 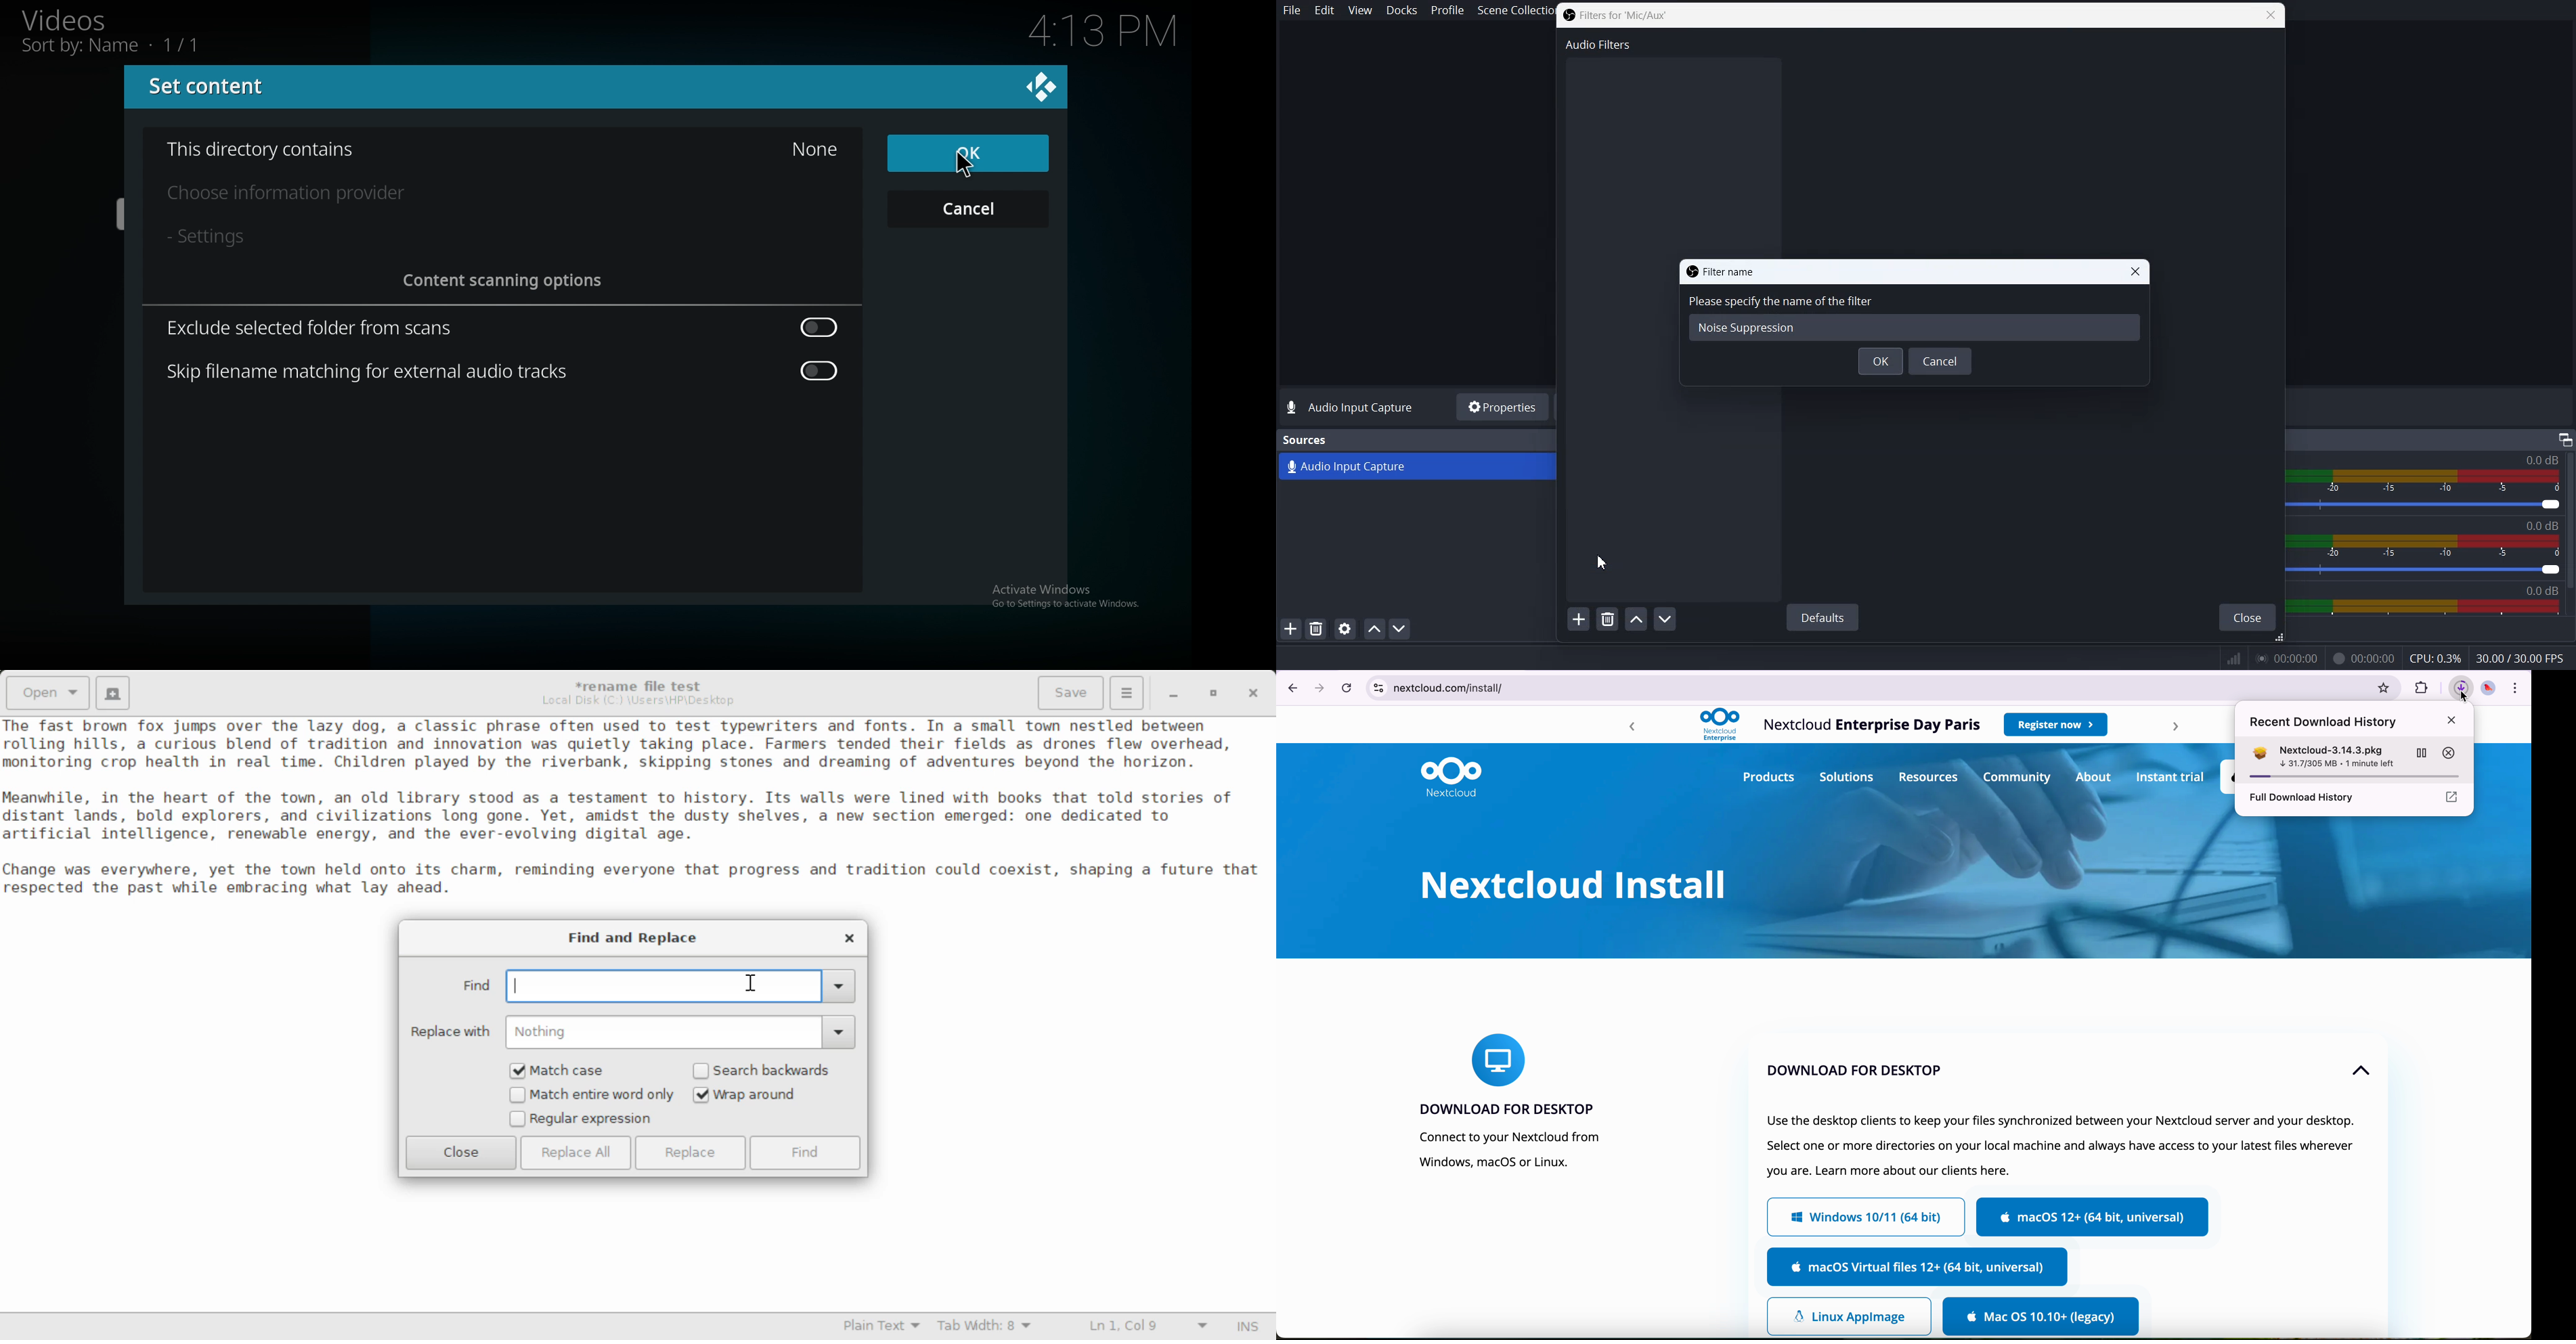 I want to click on solutions, so click(x=1846, y=776).